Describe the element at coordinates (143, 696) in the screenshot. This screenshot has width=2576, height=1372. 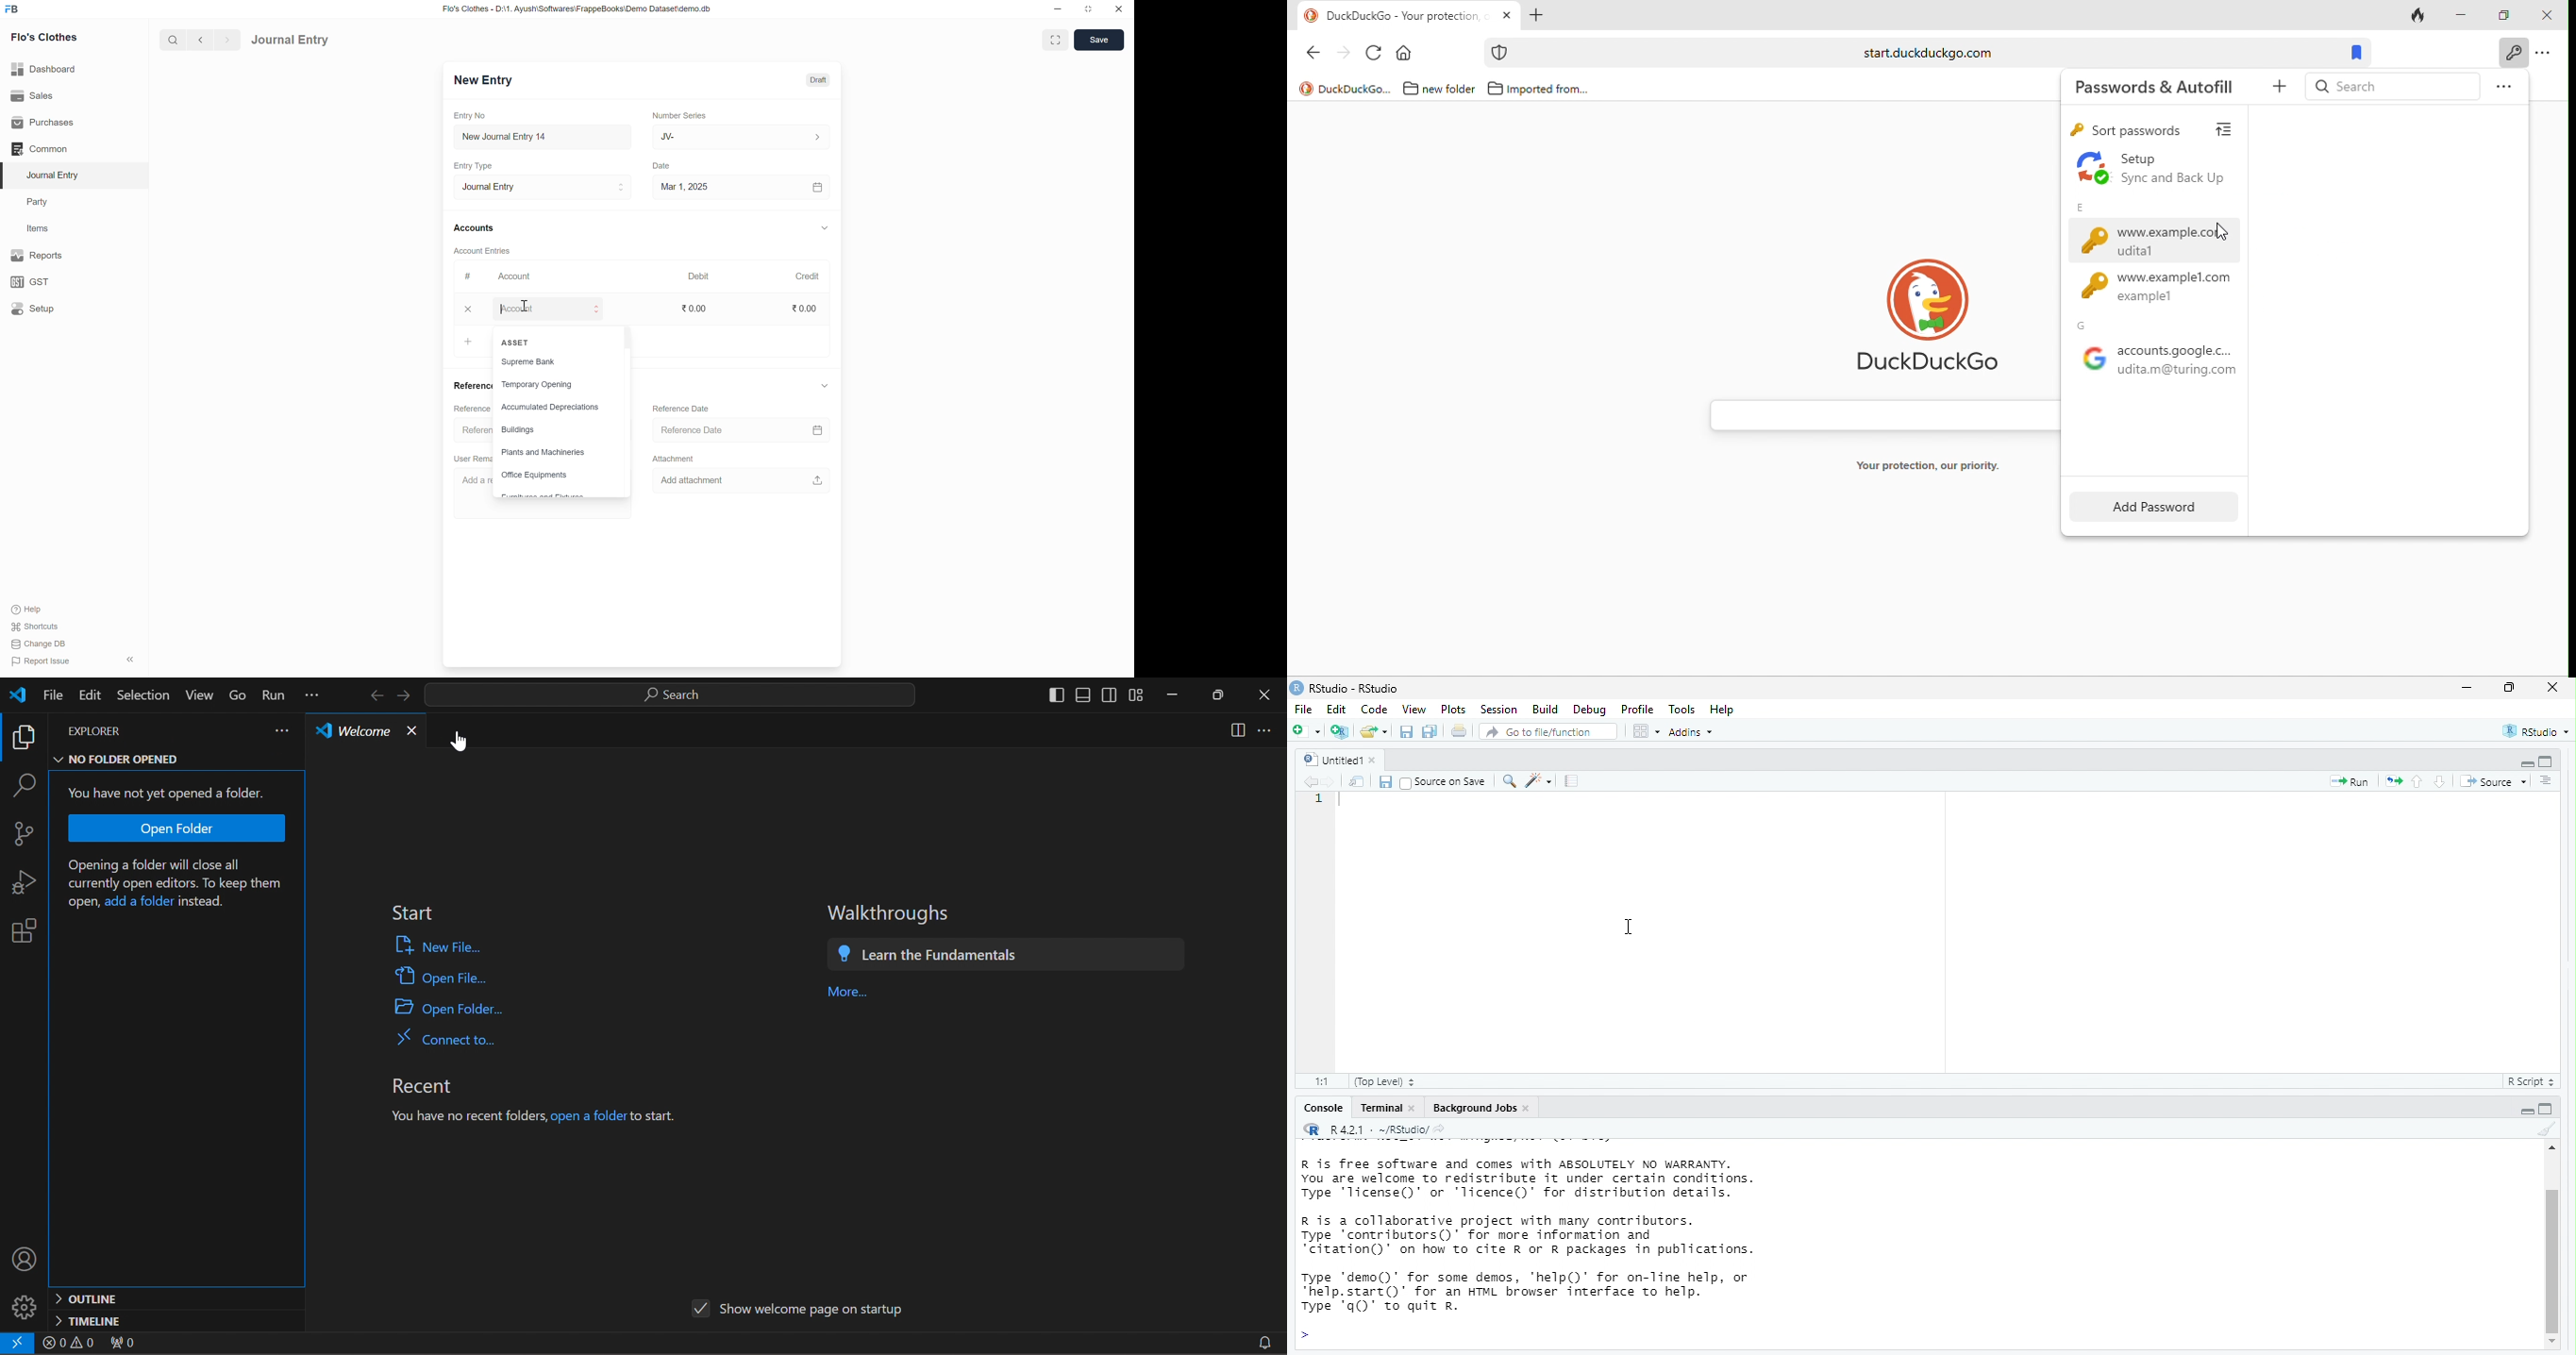
I see `selection` at that location.